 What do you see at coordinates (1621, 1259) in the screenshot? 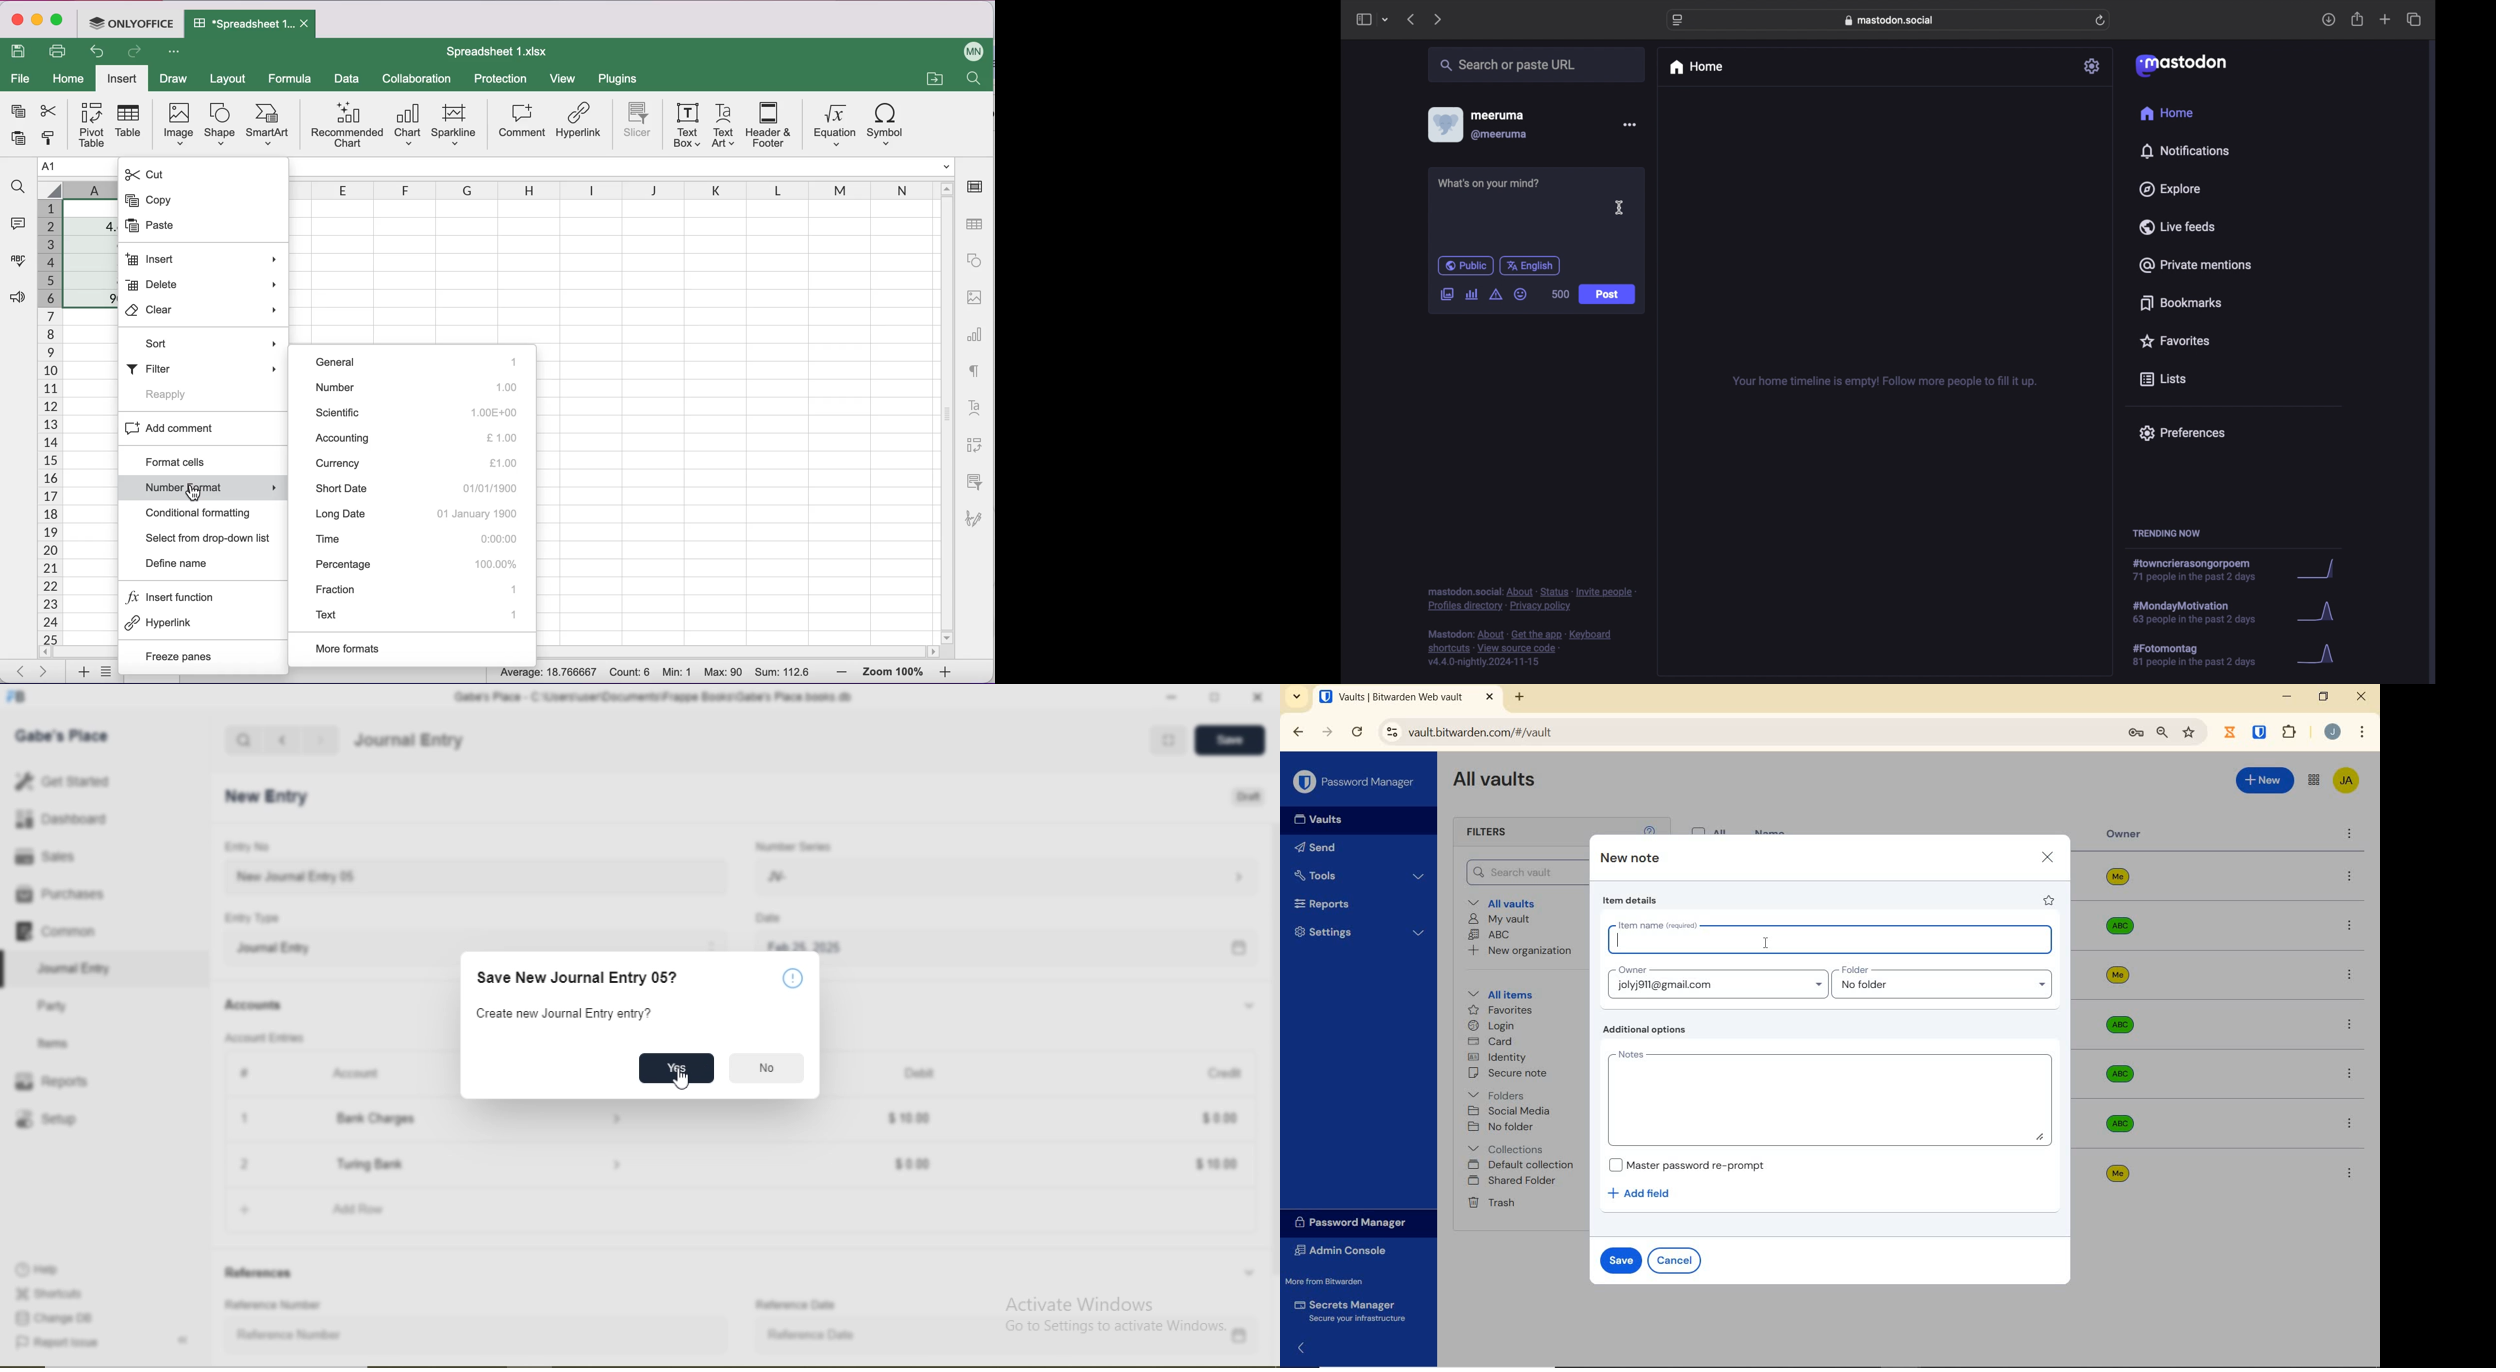
I see `save` at bounding box center [1621, 1259].